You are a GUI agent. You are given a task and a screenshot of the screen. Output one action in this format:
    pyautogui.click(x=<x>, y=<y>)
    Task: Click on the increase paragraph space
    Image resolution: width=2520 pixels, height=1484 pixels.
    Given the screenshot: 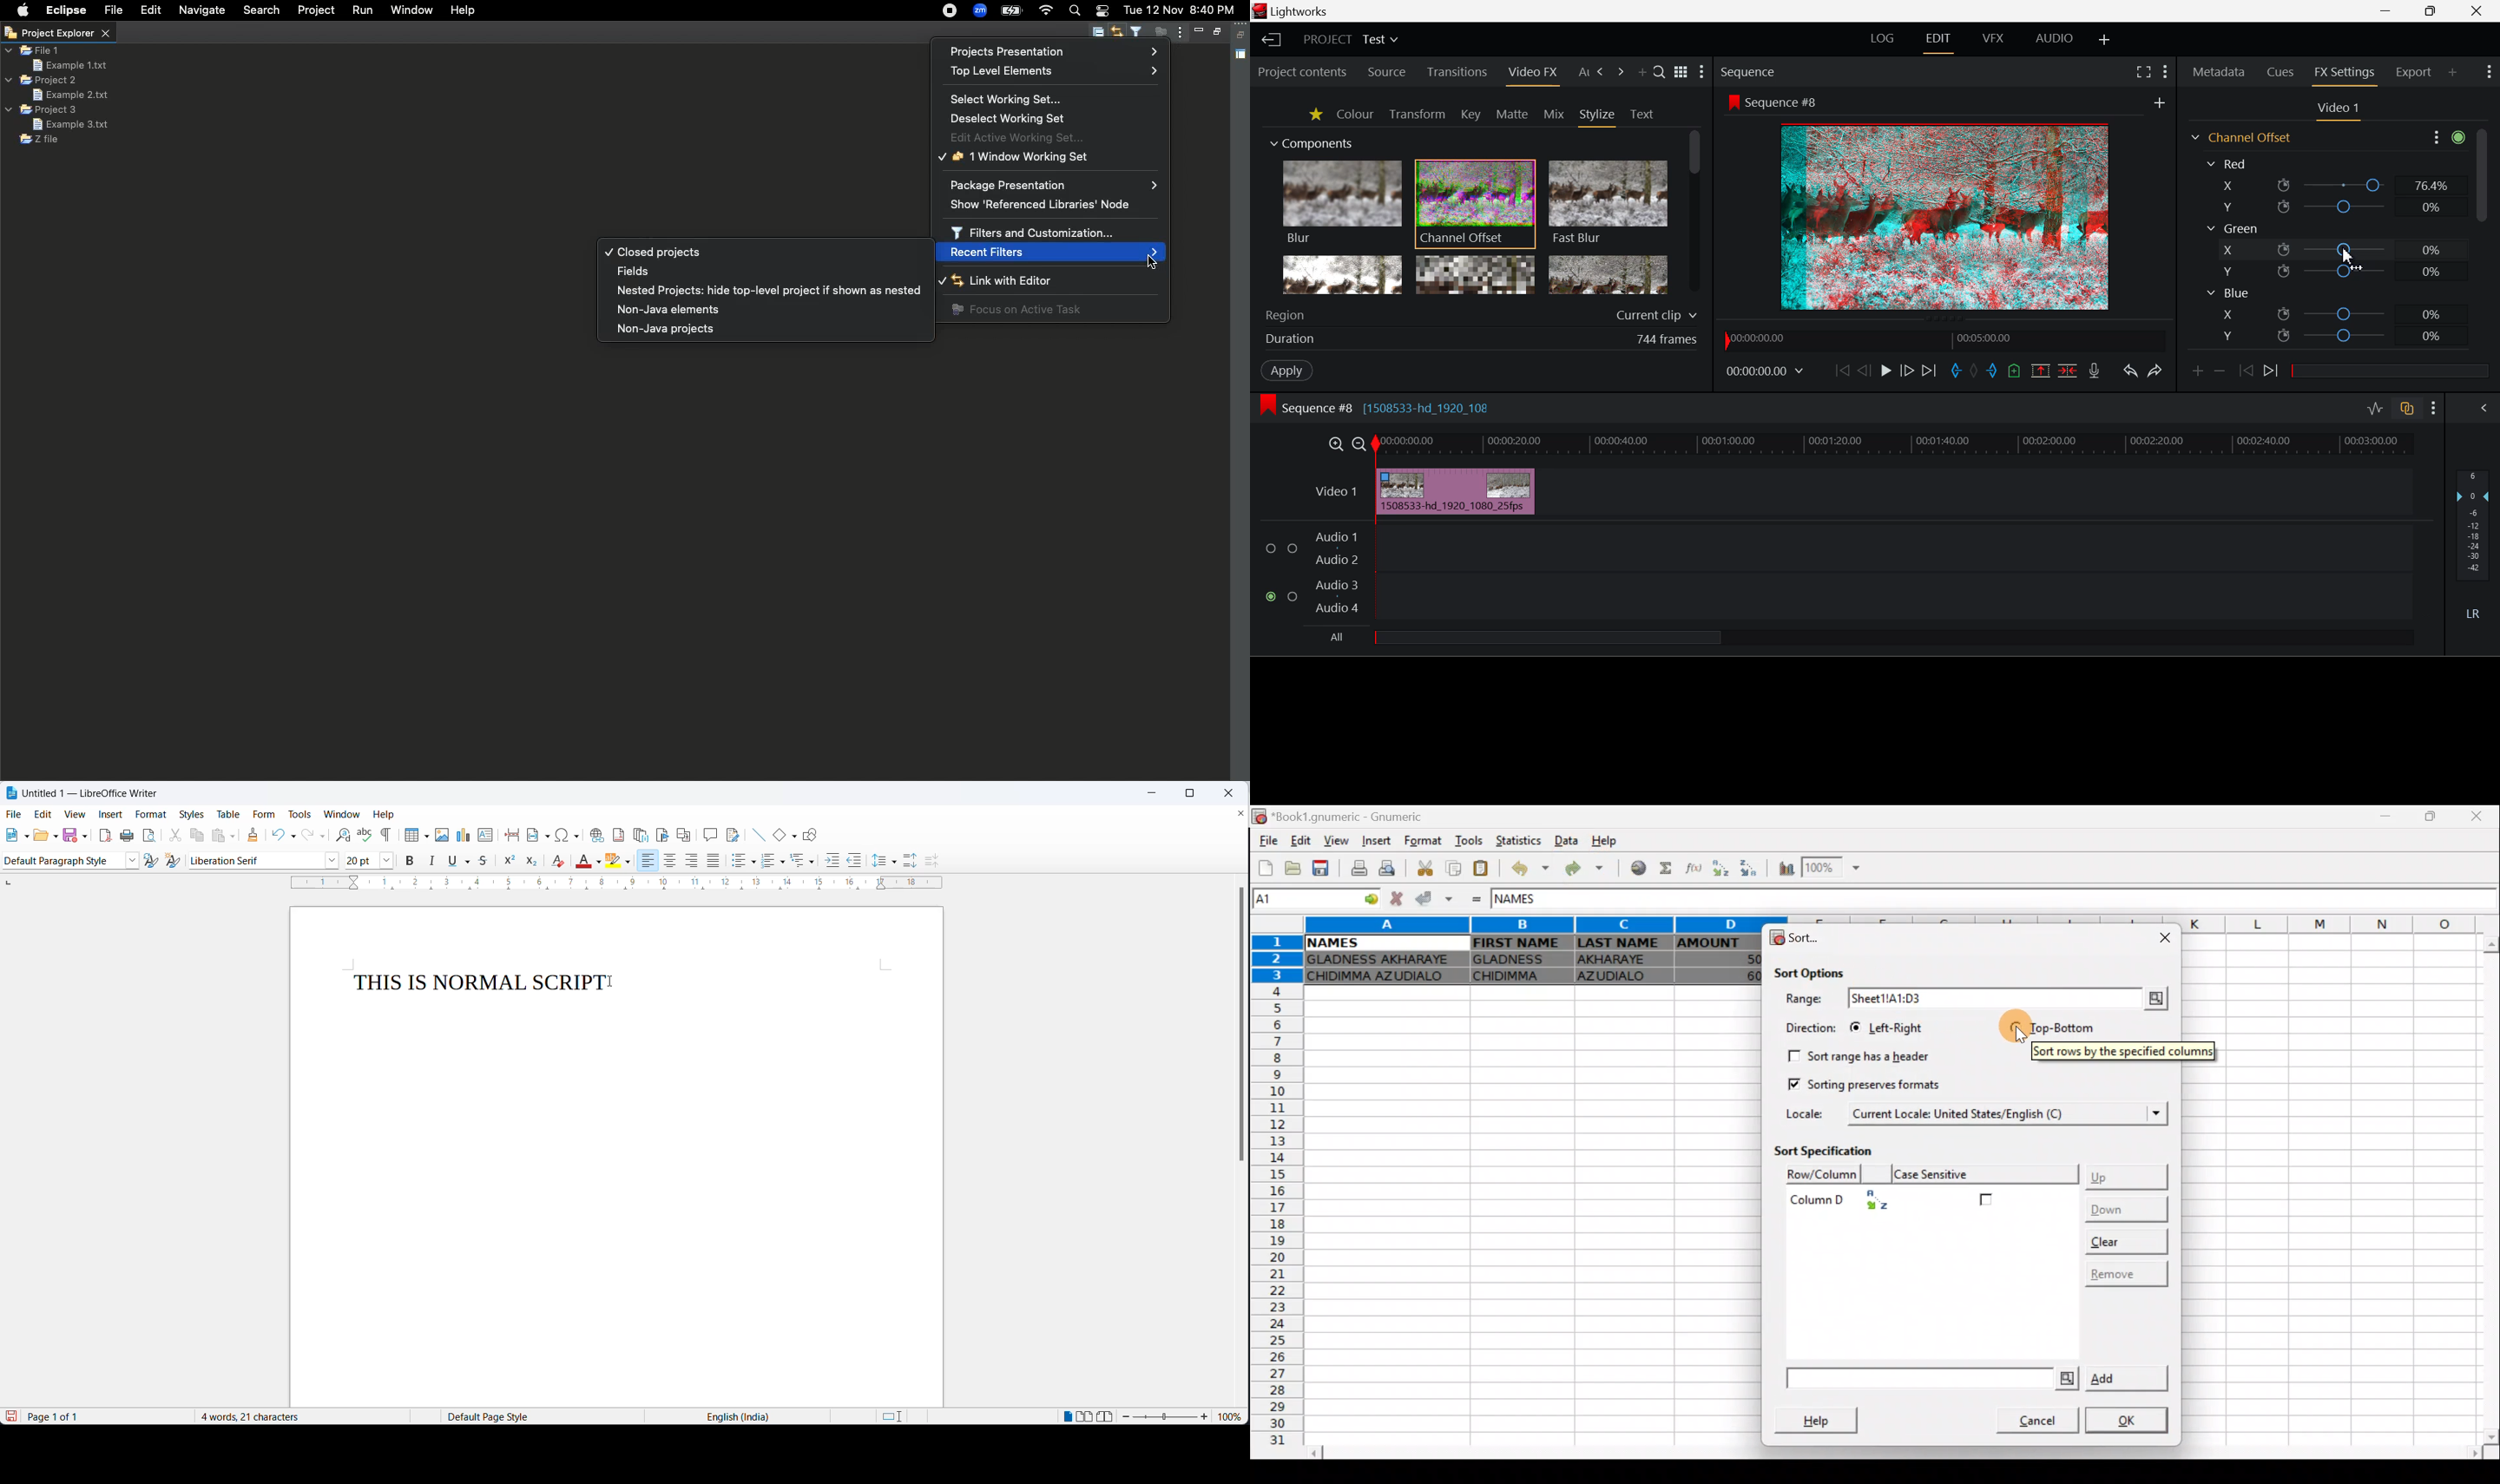 What is the action you would take?
    pyautogui.click(x=910, y=860)
    